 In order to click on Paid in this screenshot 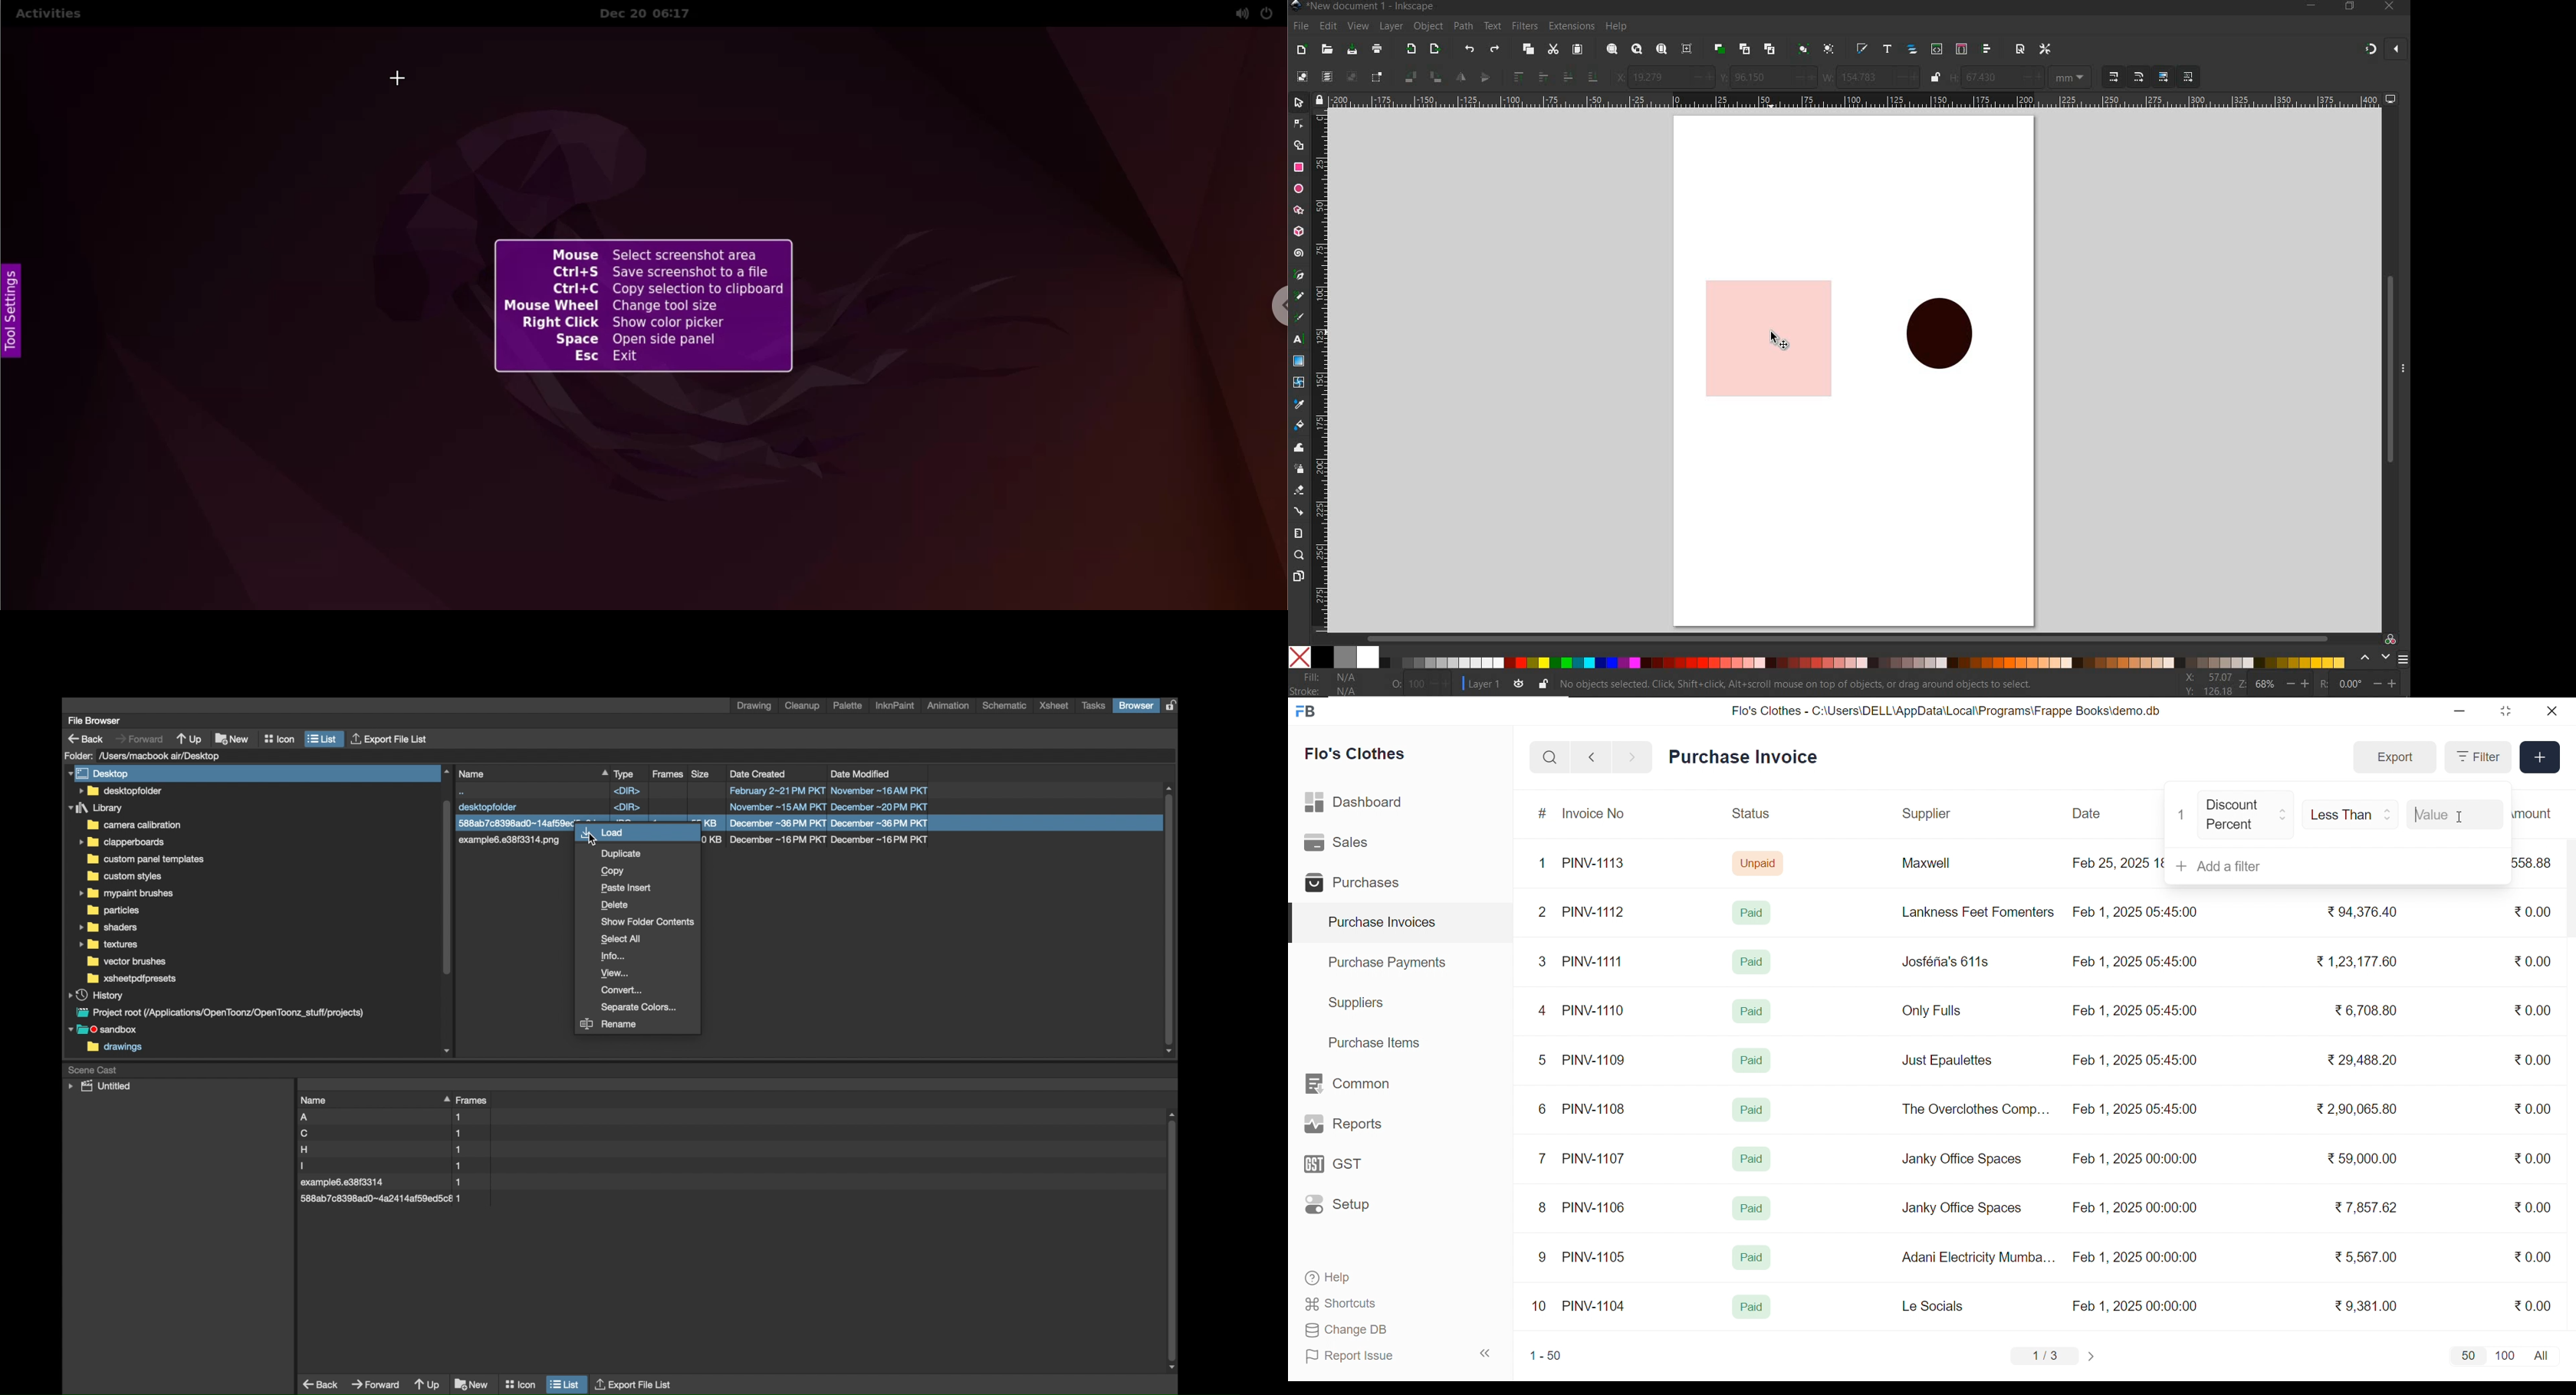, I will do `click(1752, 1159)`.